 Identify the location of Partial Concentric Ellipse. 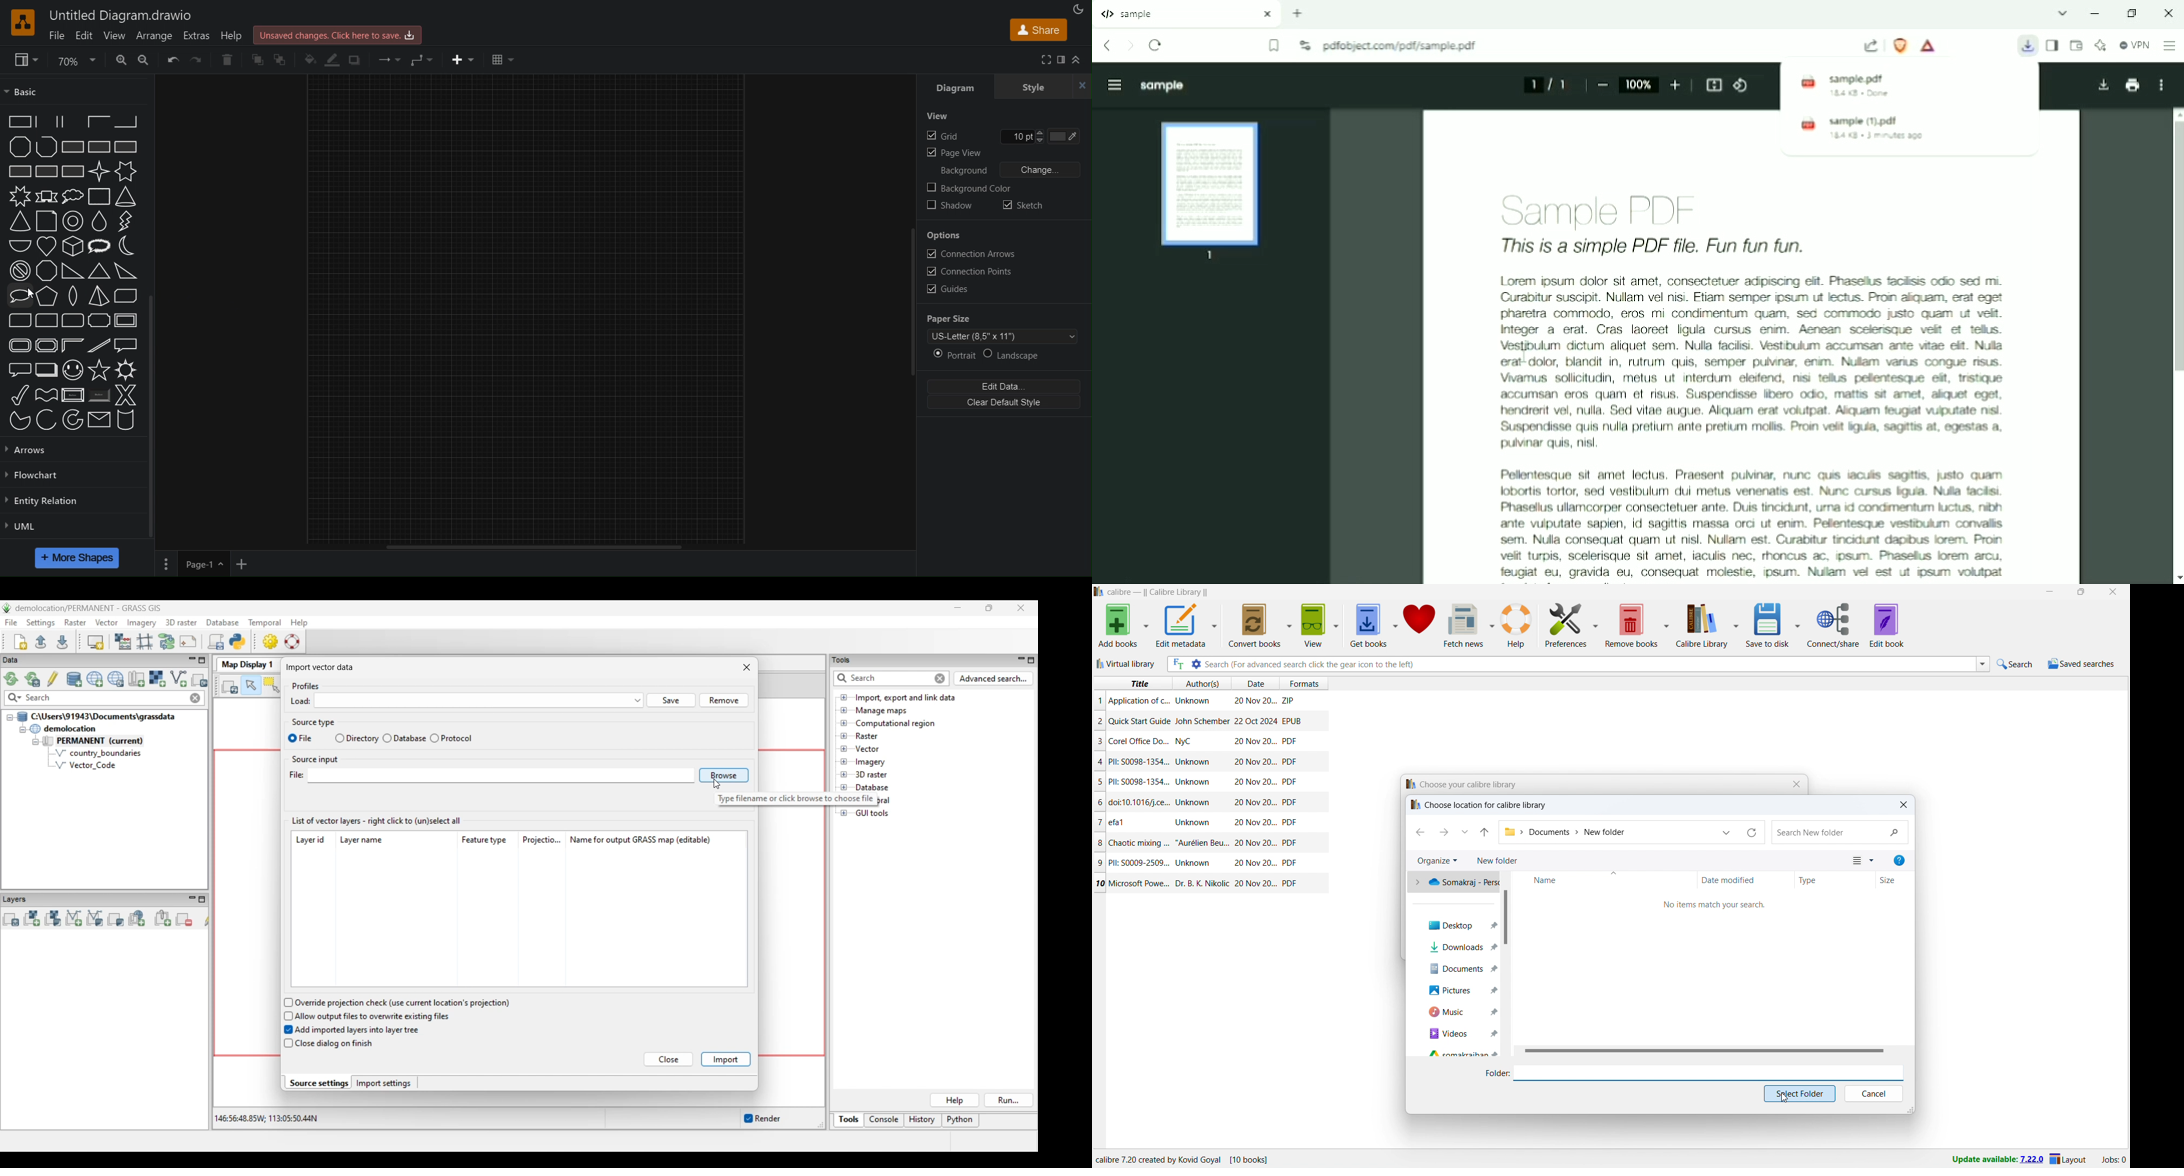
(72, 421).